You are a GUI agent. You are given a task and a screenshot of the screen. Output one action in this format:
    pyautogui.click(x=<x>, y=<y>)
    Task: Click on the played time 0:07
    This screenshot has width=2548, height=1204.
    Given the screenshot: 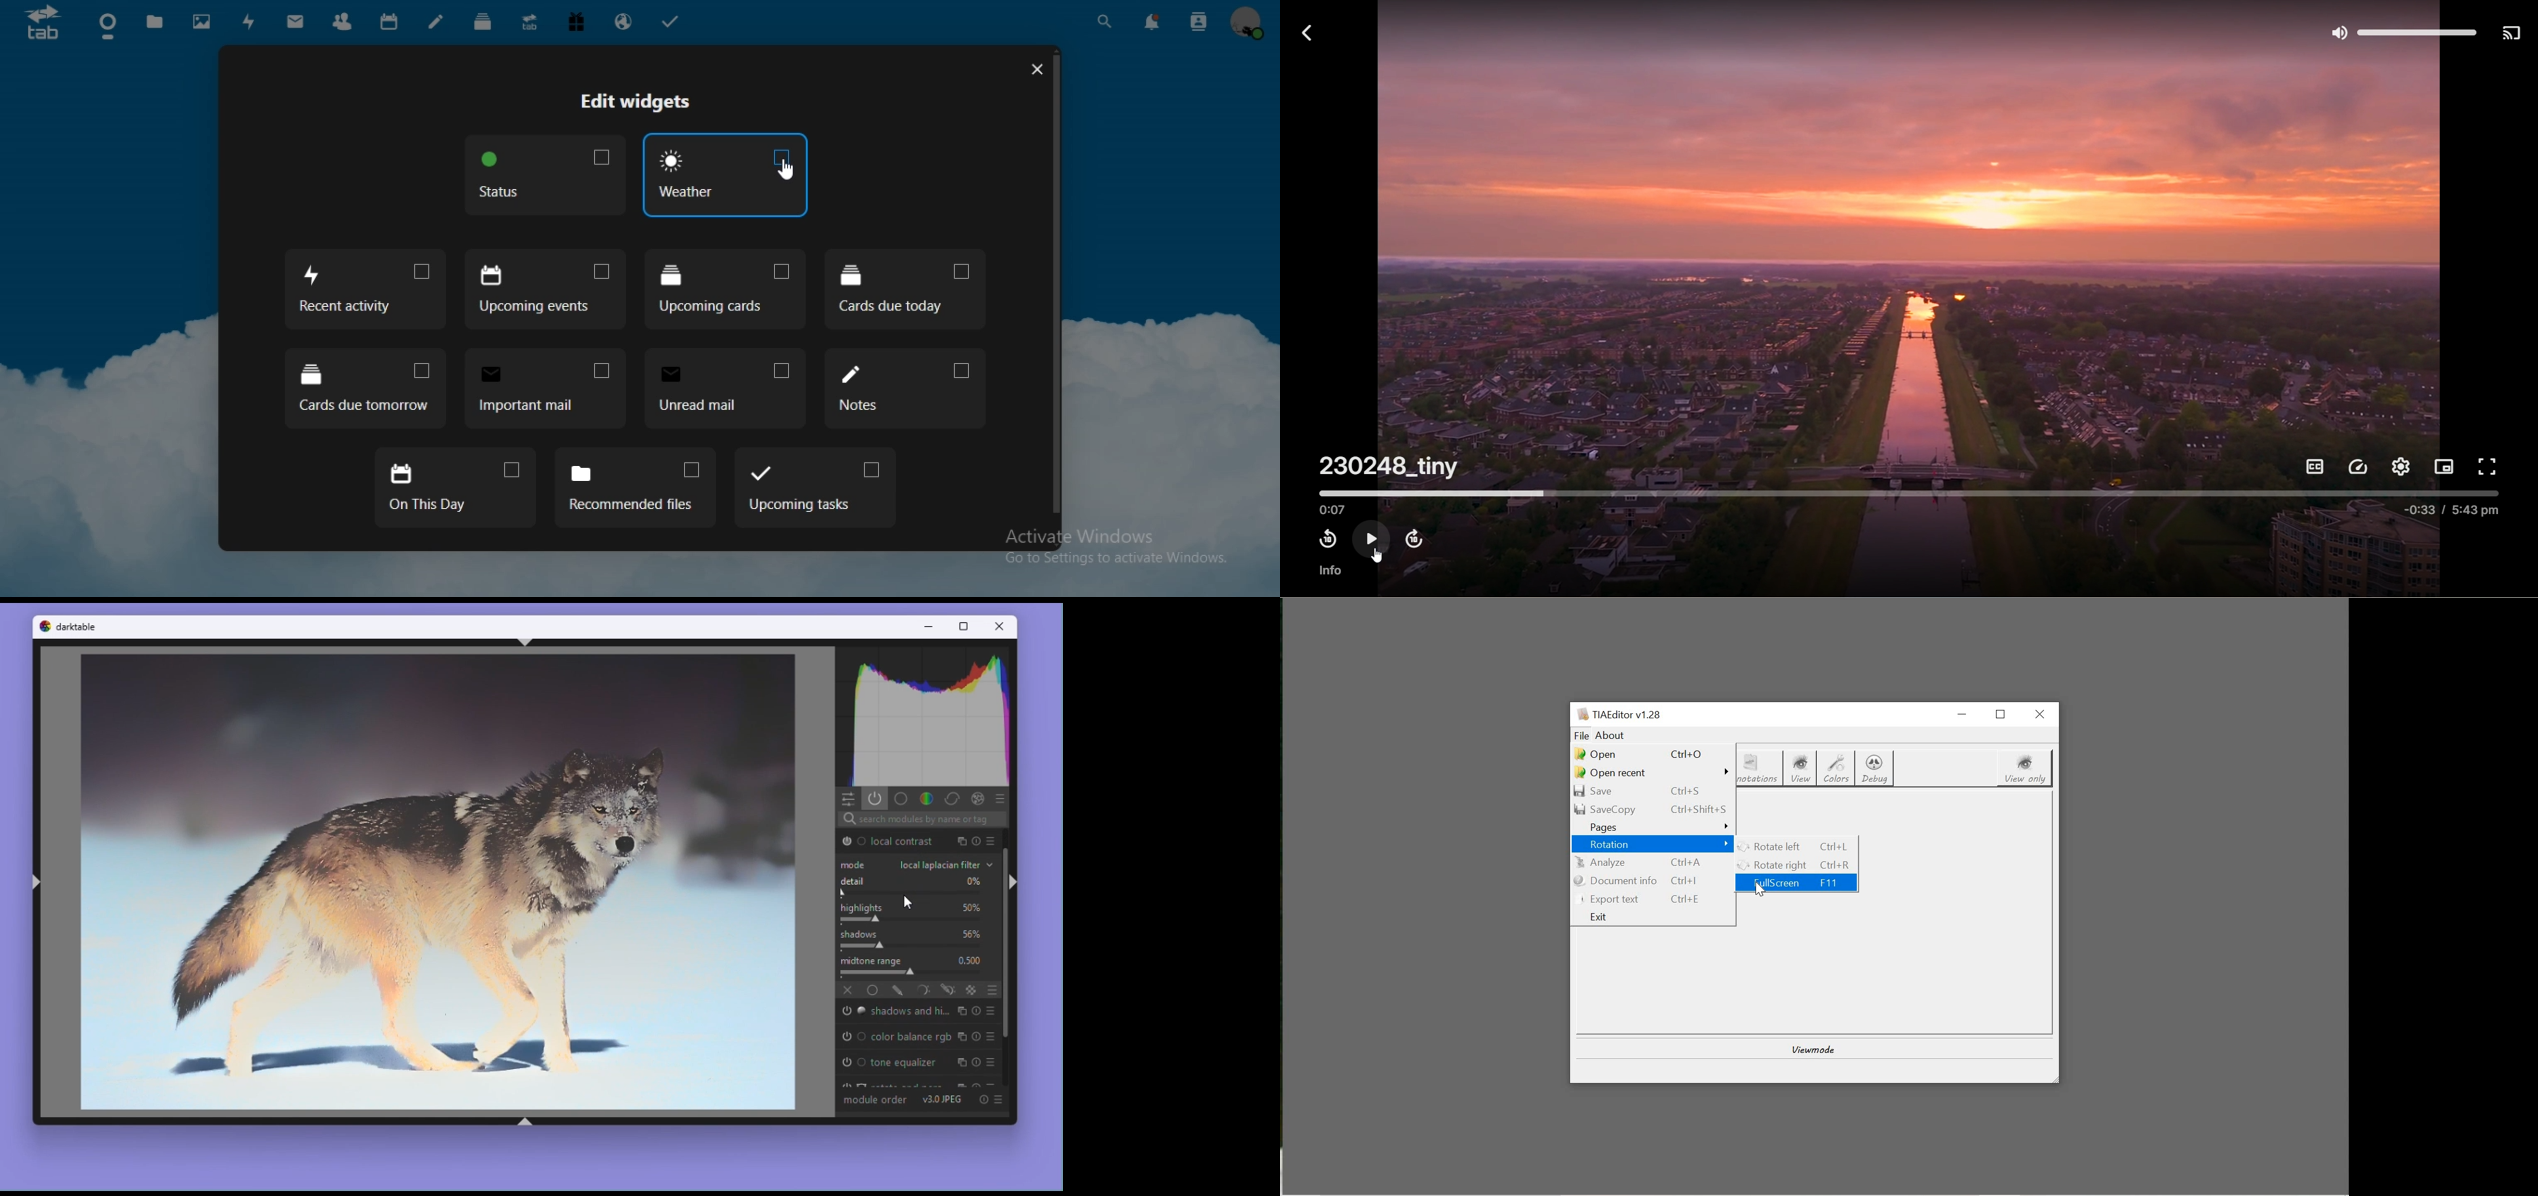 What is the action you would take?
    pyautogui.click(x=1332, y=511)
    